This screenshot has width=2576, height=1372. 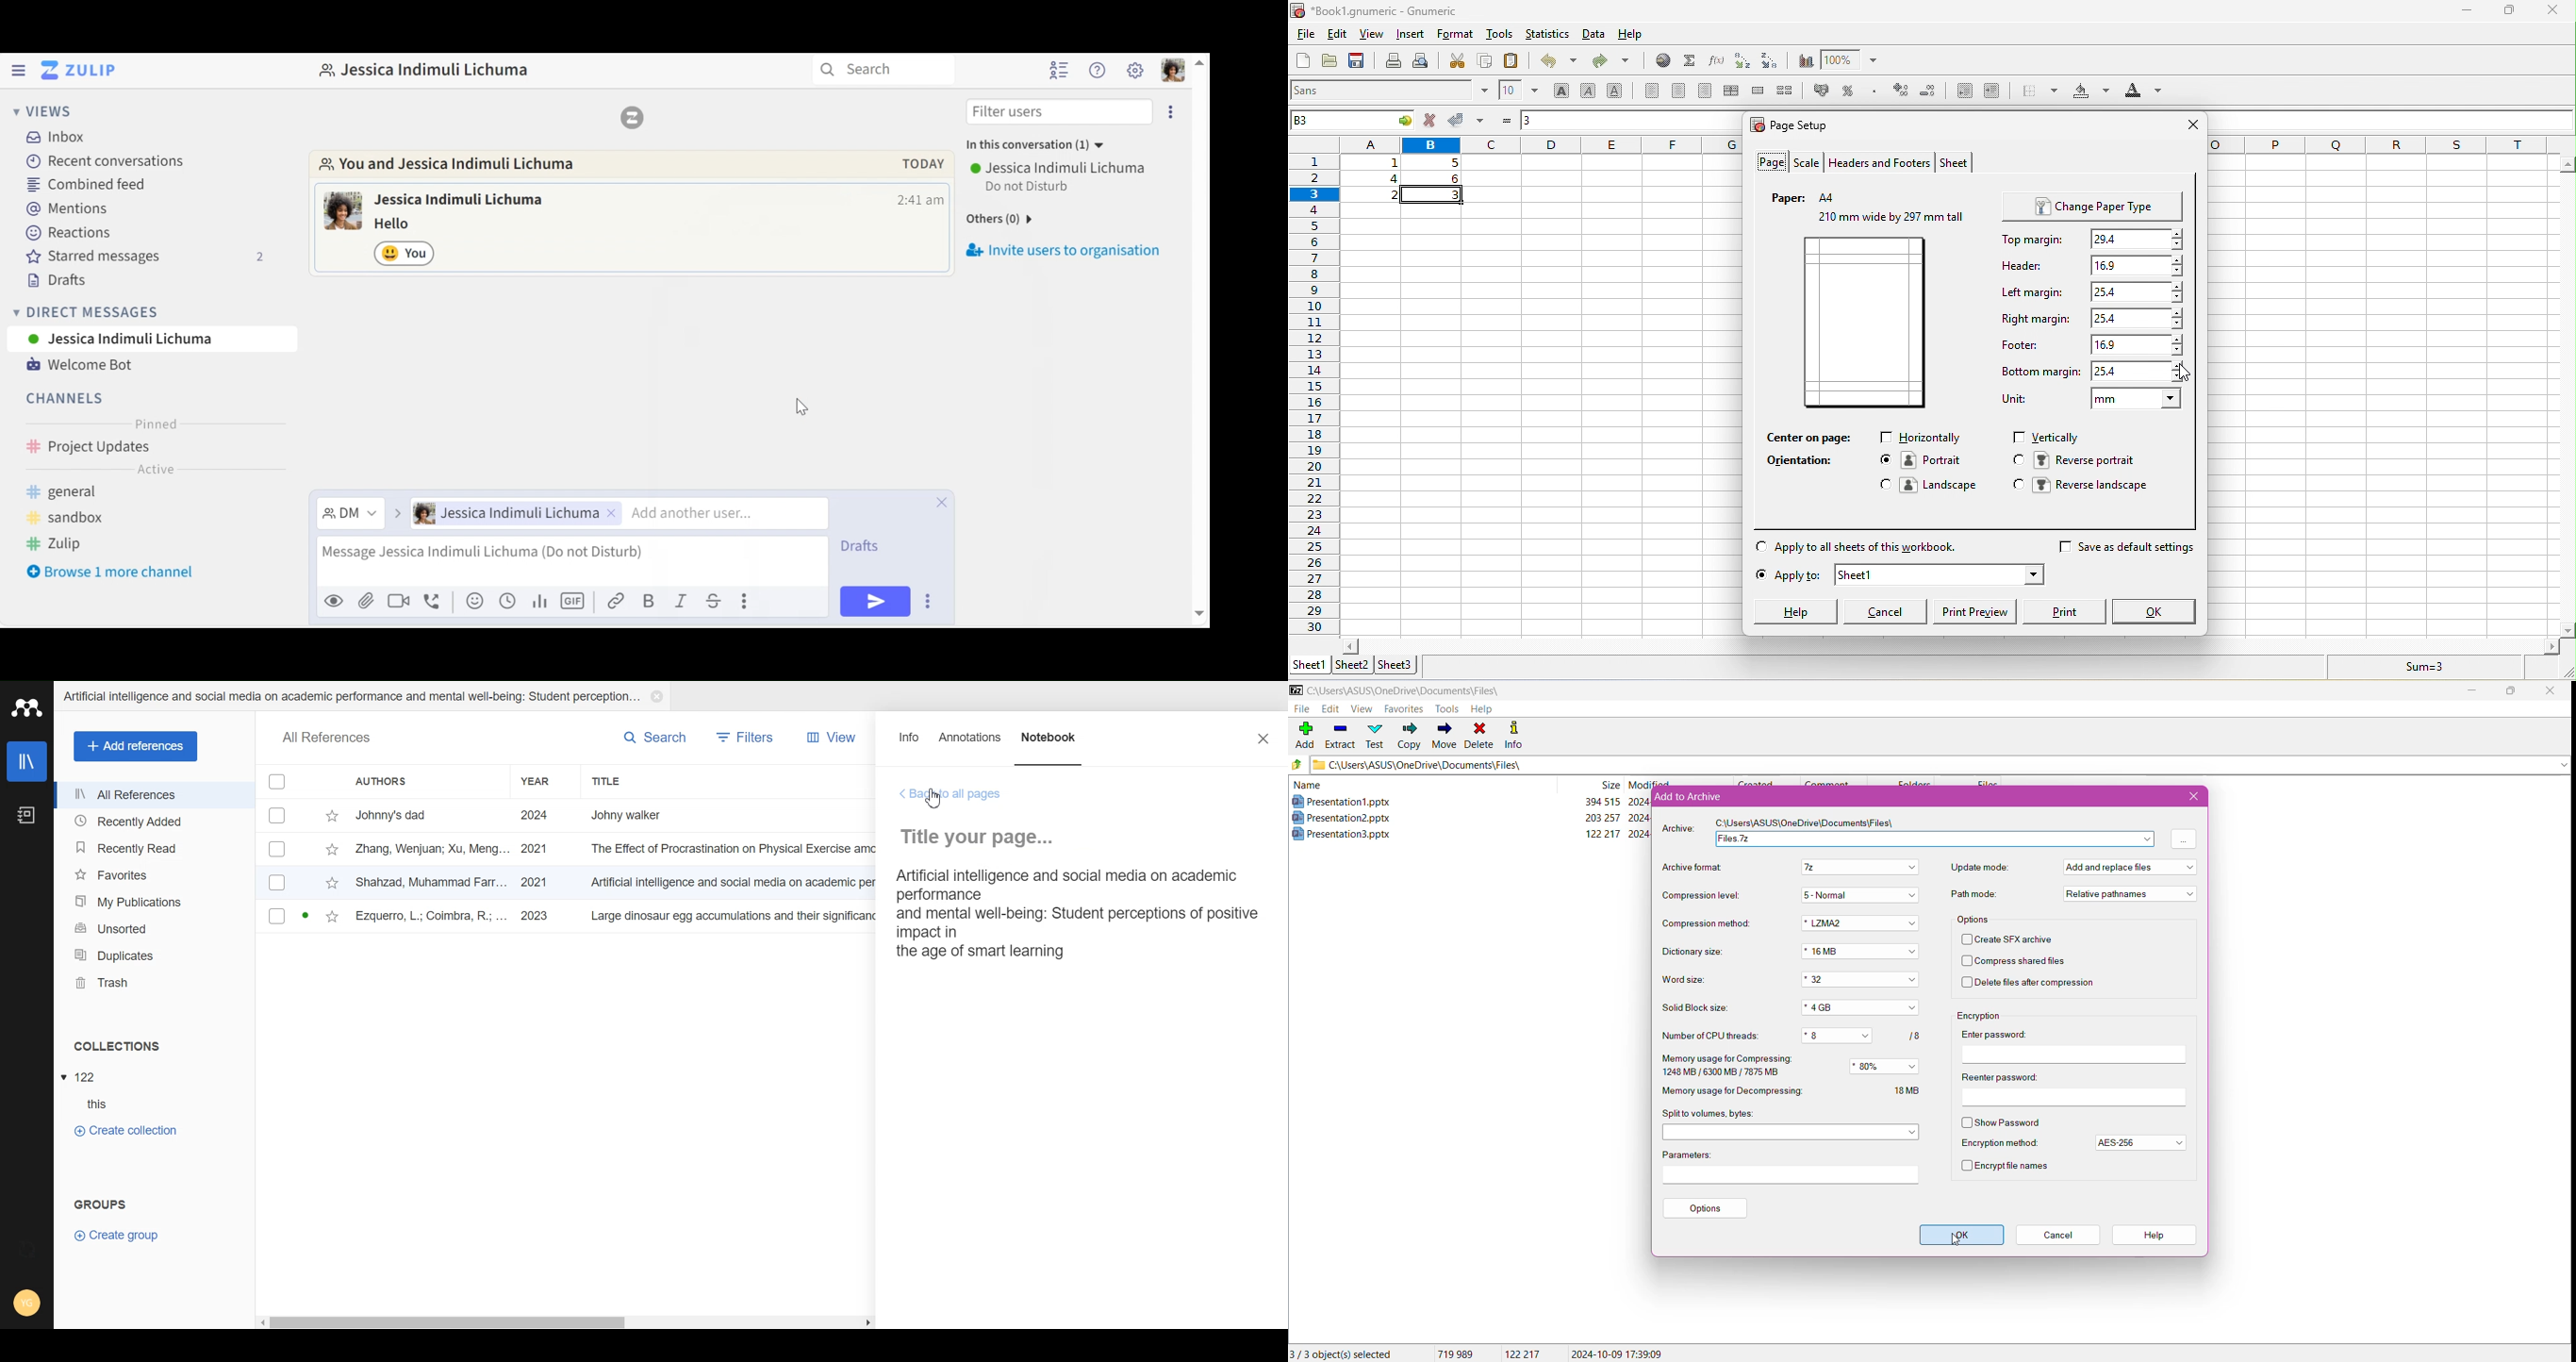 I want to click on Compose actions, so click(x=748, y=600).